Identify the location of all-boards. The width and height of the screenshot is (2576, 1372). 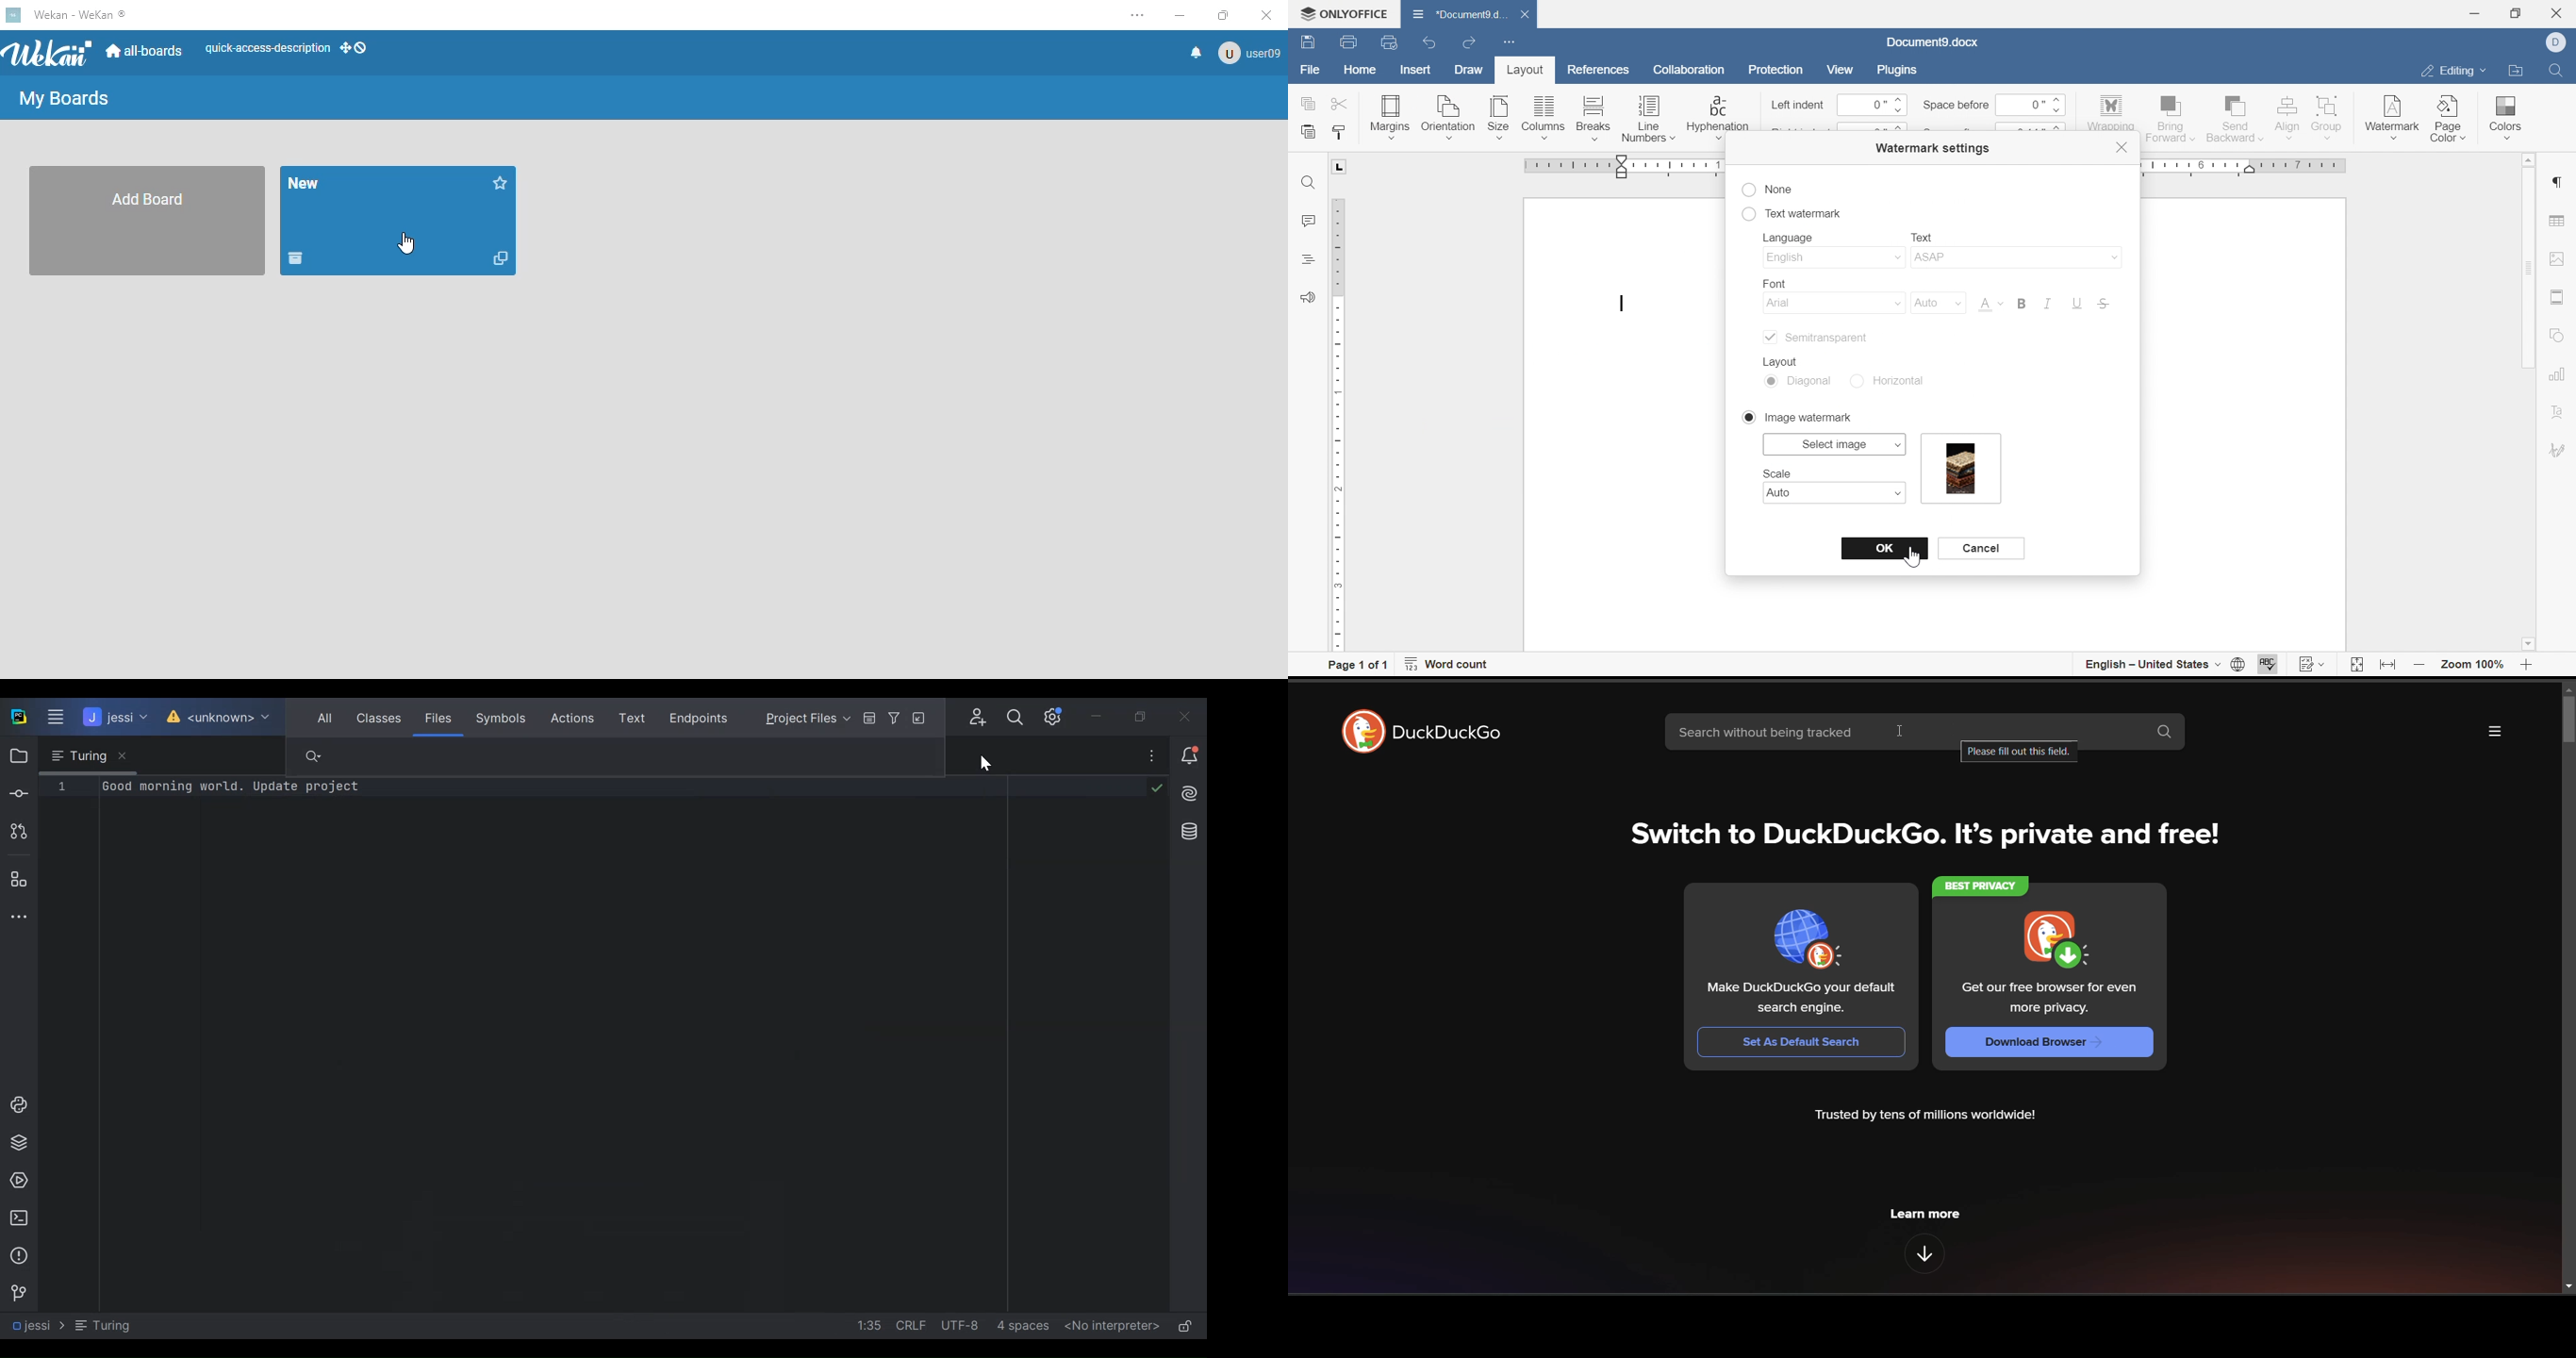
(146, 52).